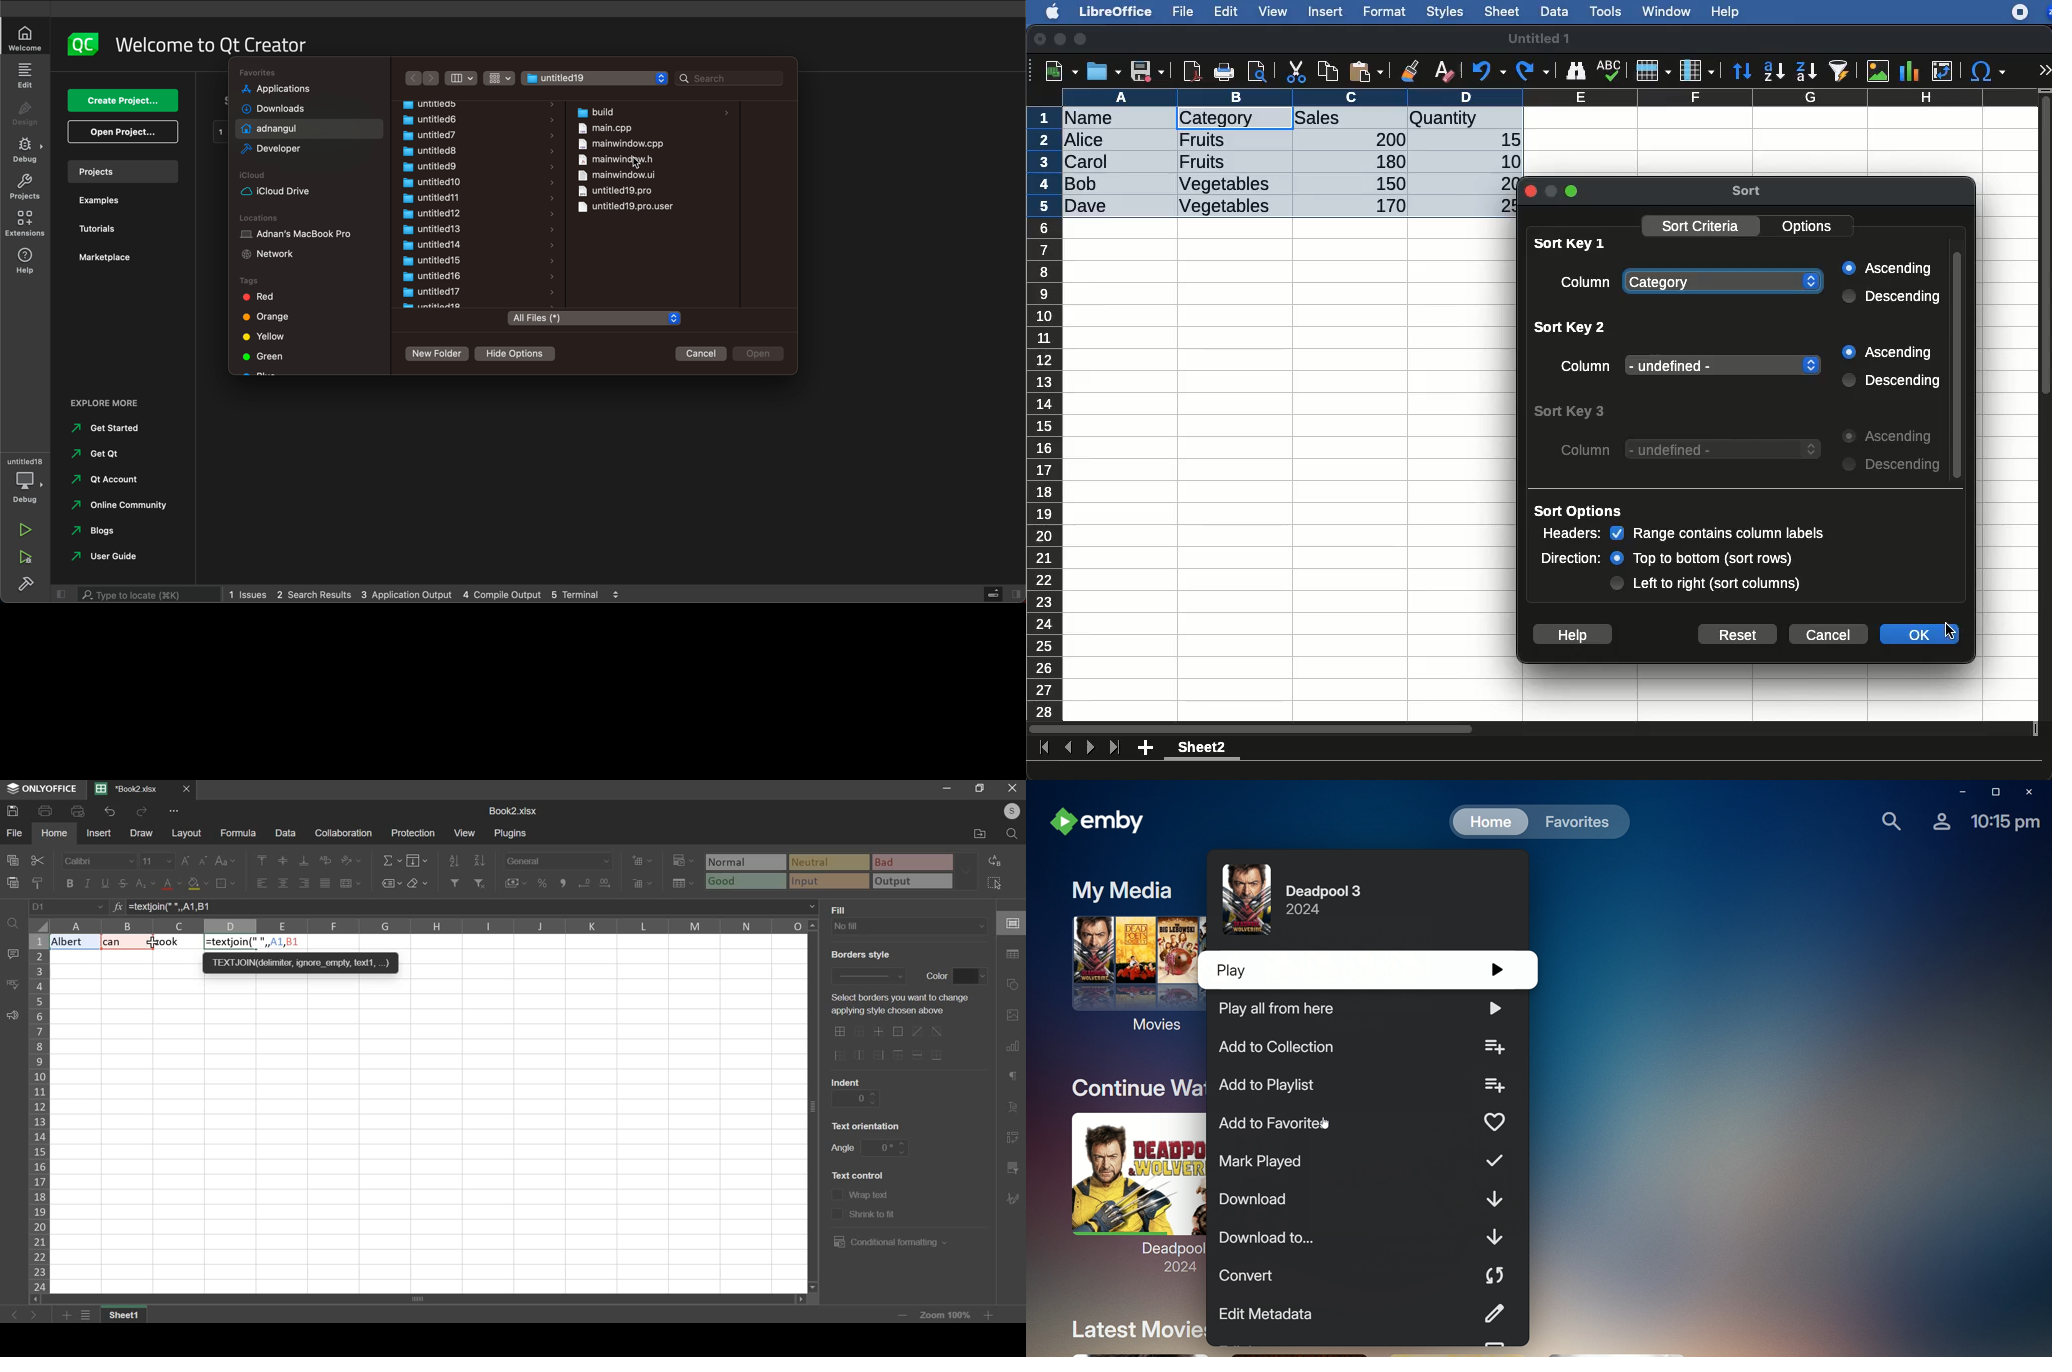  I want to click on descending, so click(1807, 72).